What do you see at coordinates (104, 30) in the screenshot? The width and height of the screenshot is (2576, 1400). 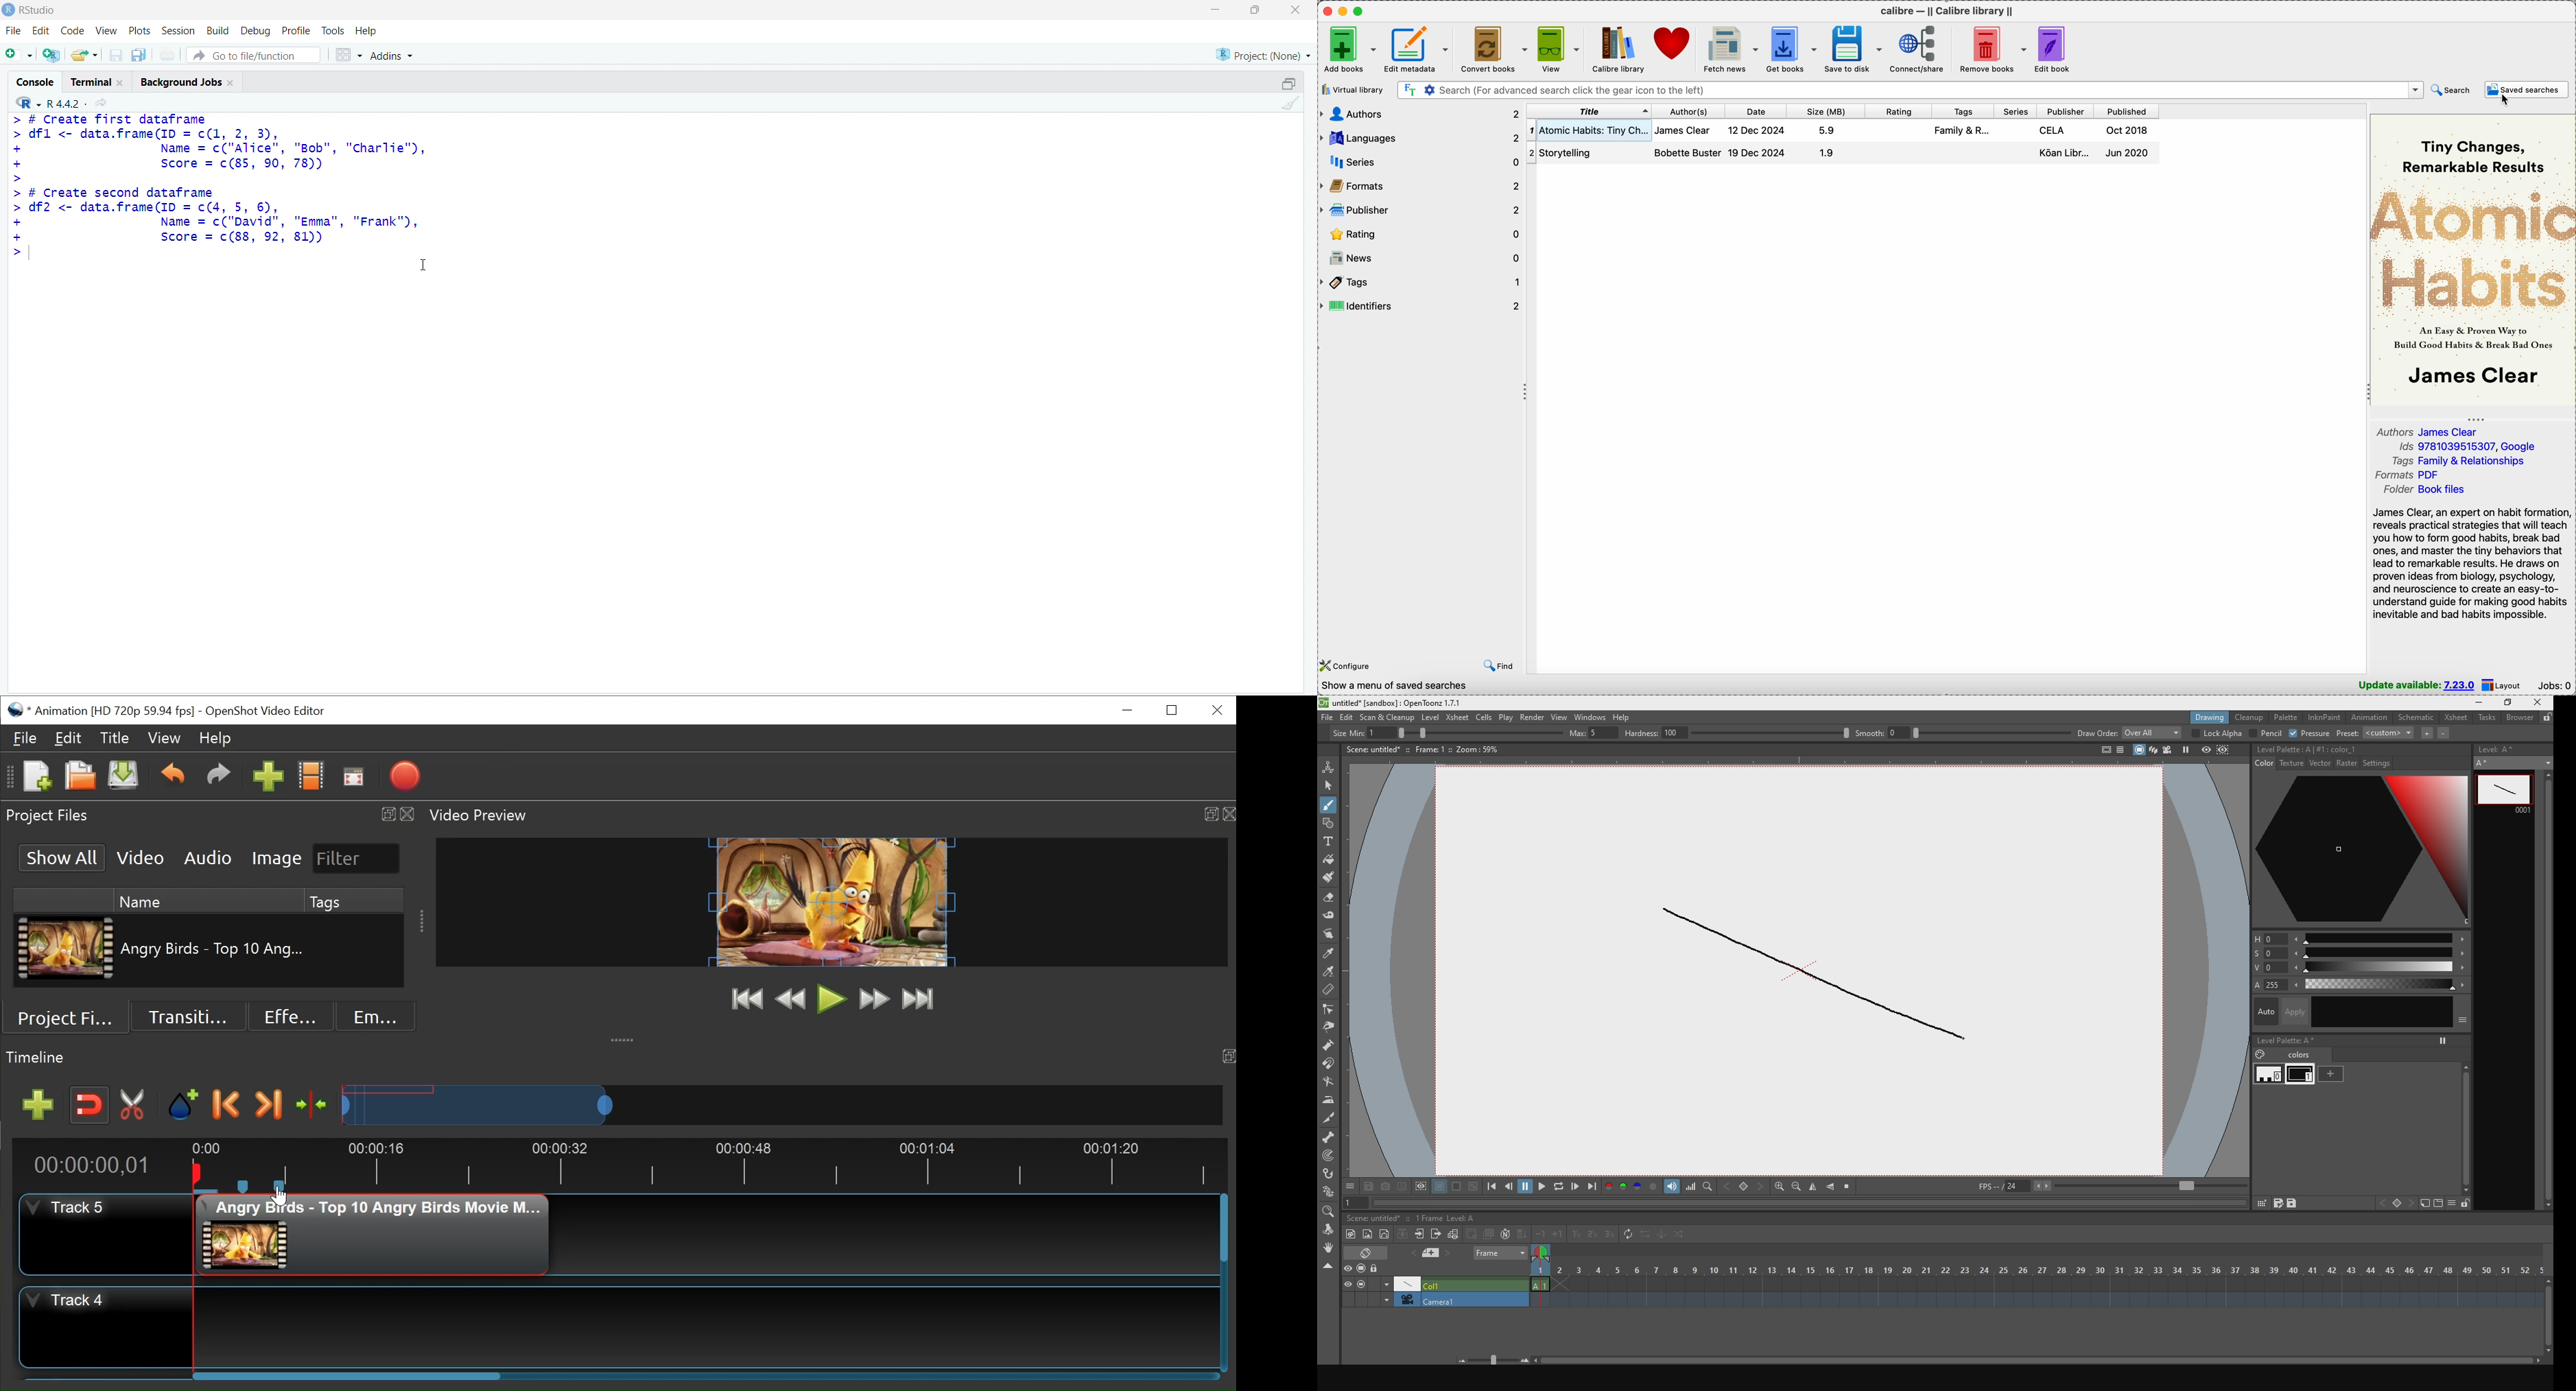 I see `View` at bounding box center [104, 30].